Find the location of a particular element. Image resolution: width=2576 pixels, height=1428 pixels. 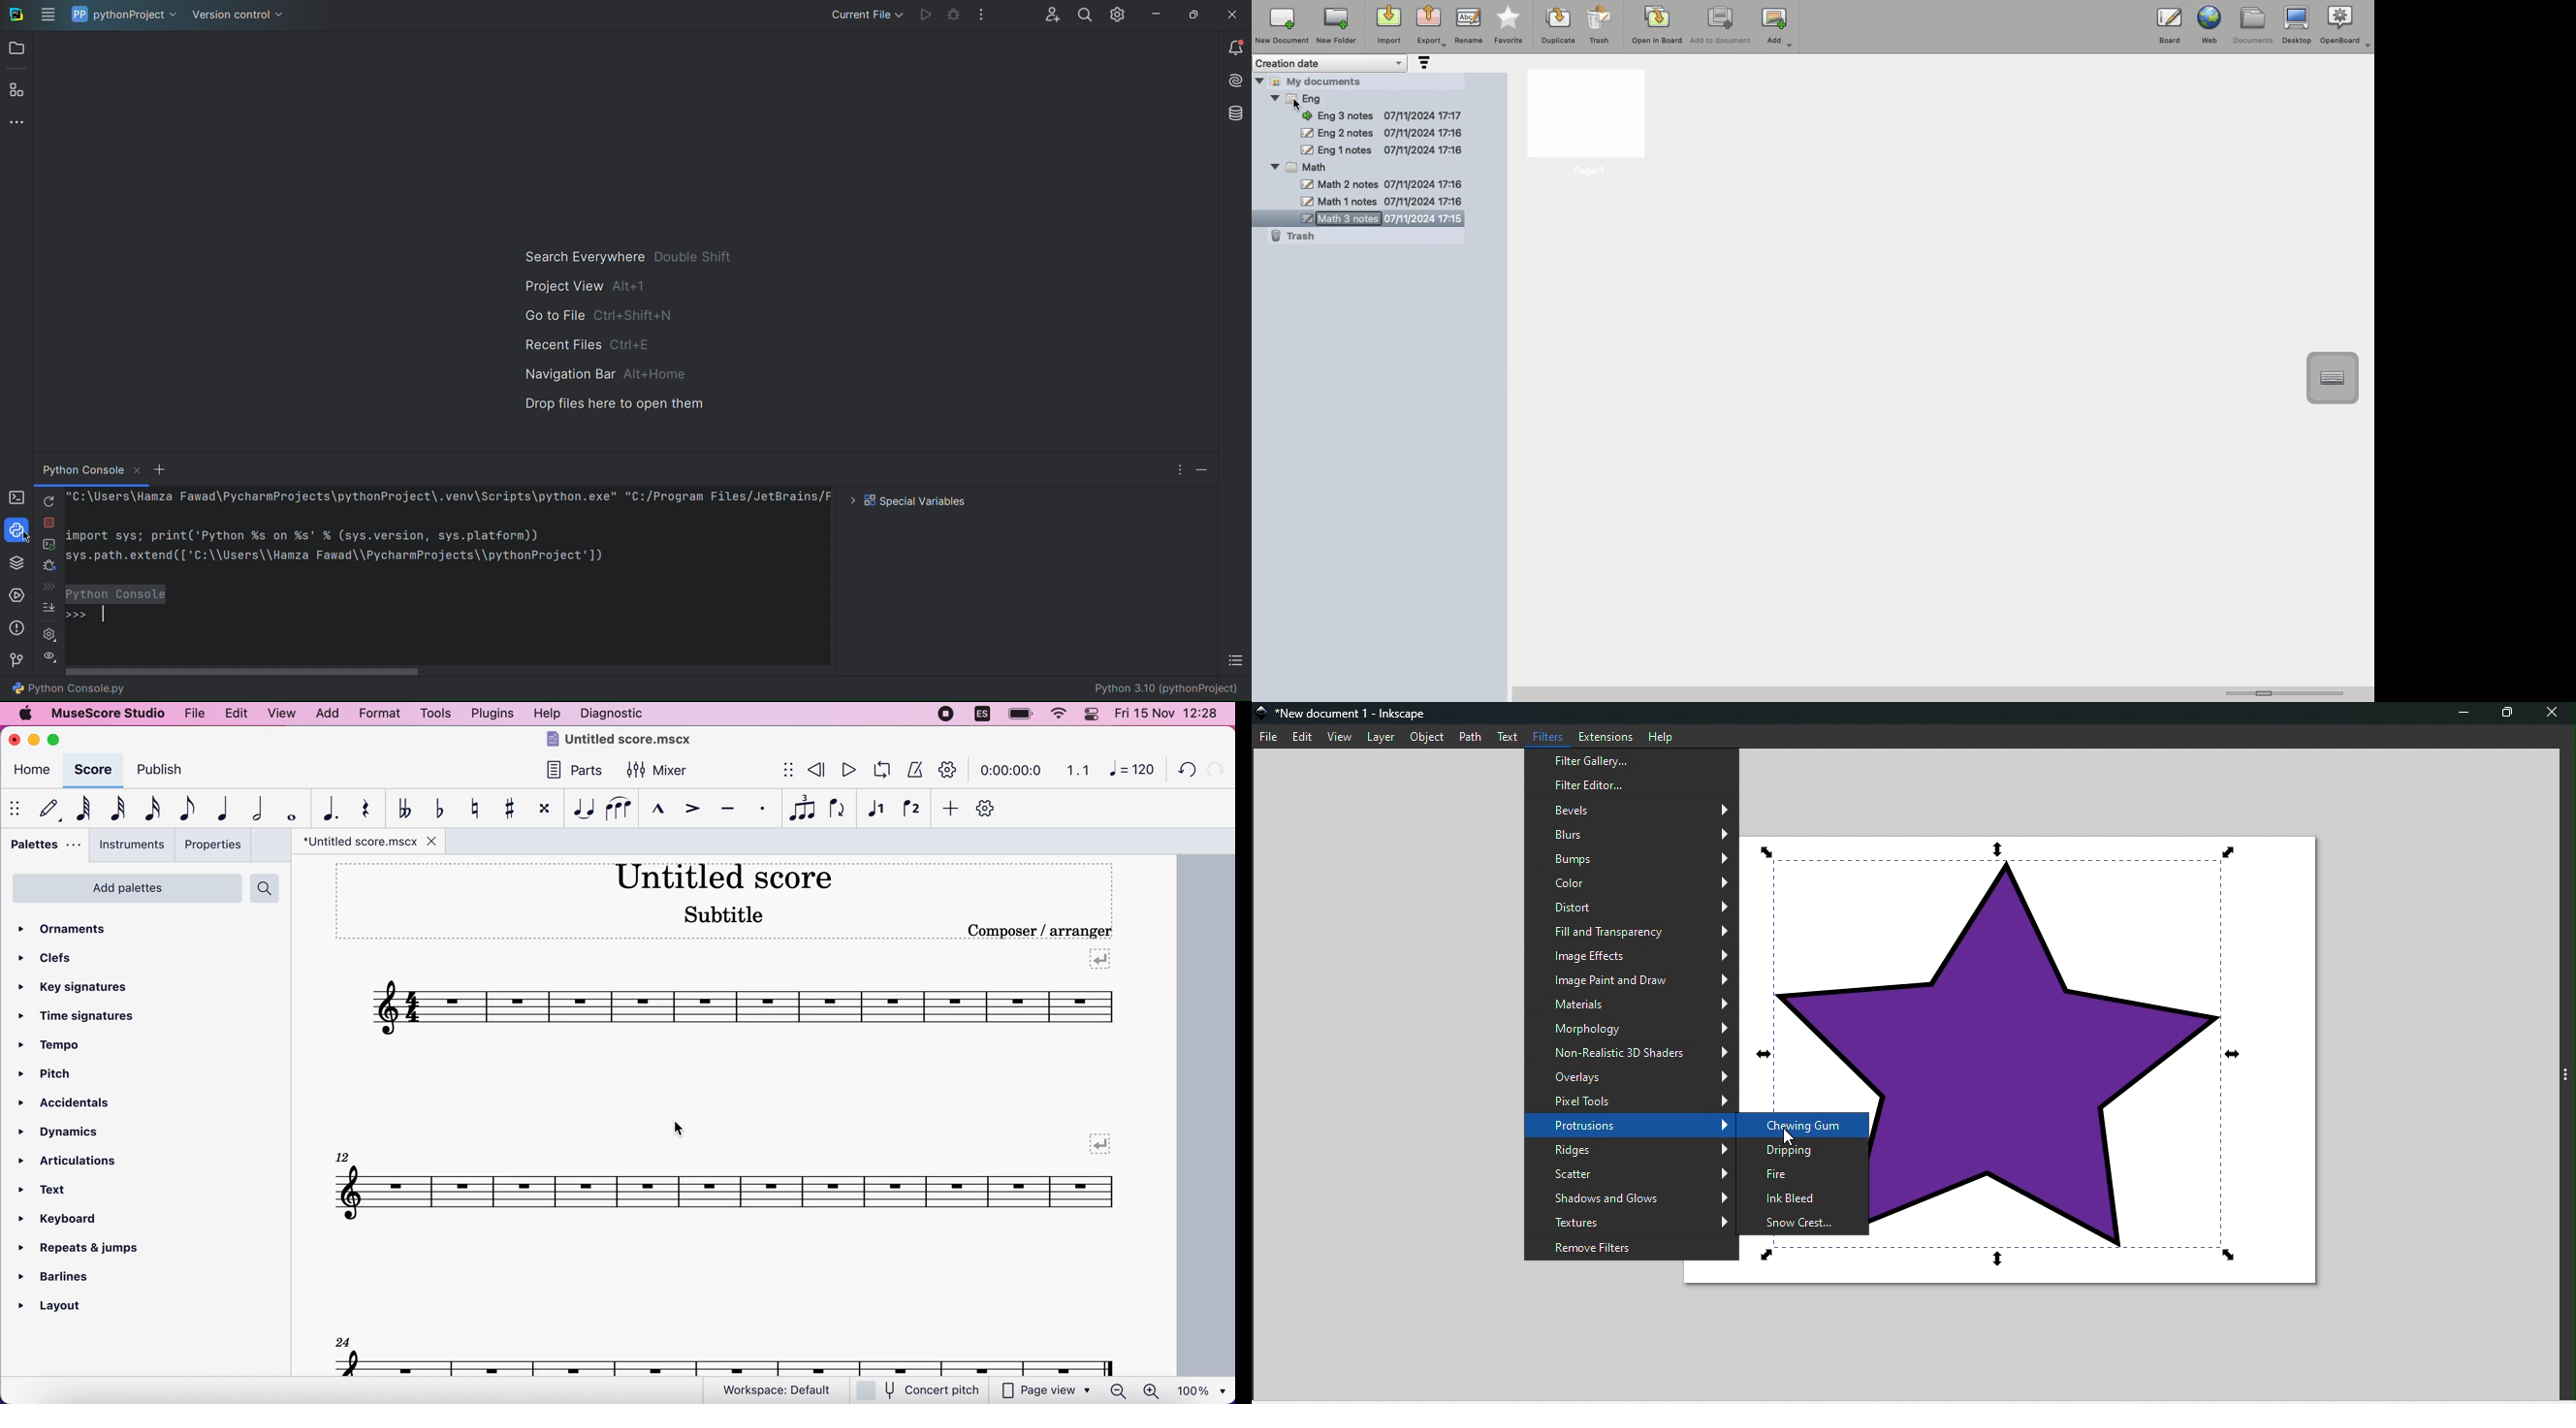

repeats and jumps is located at coordinates (80, 1245).